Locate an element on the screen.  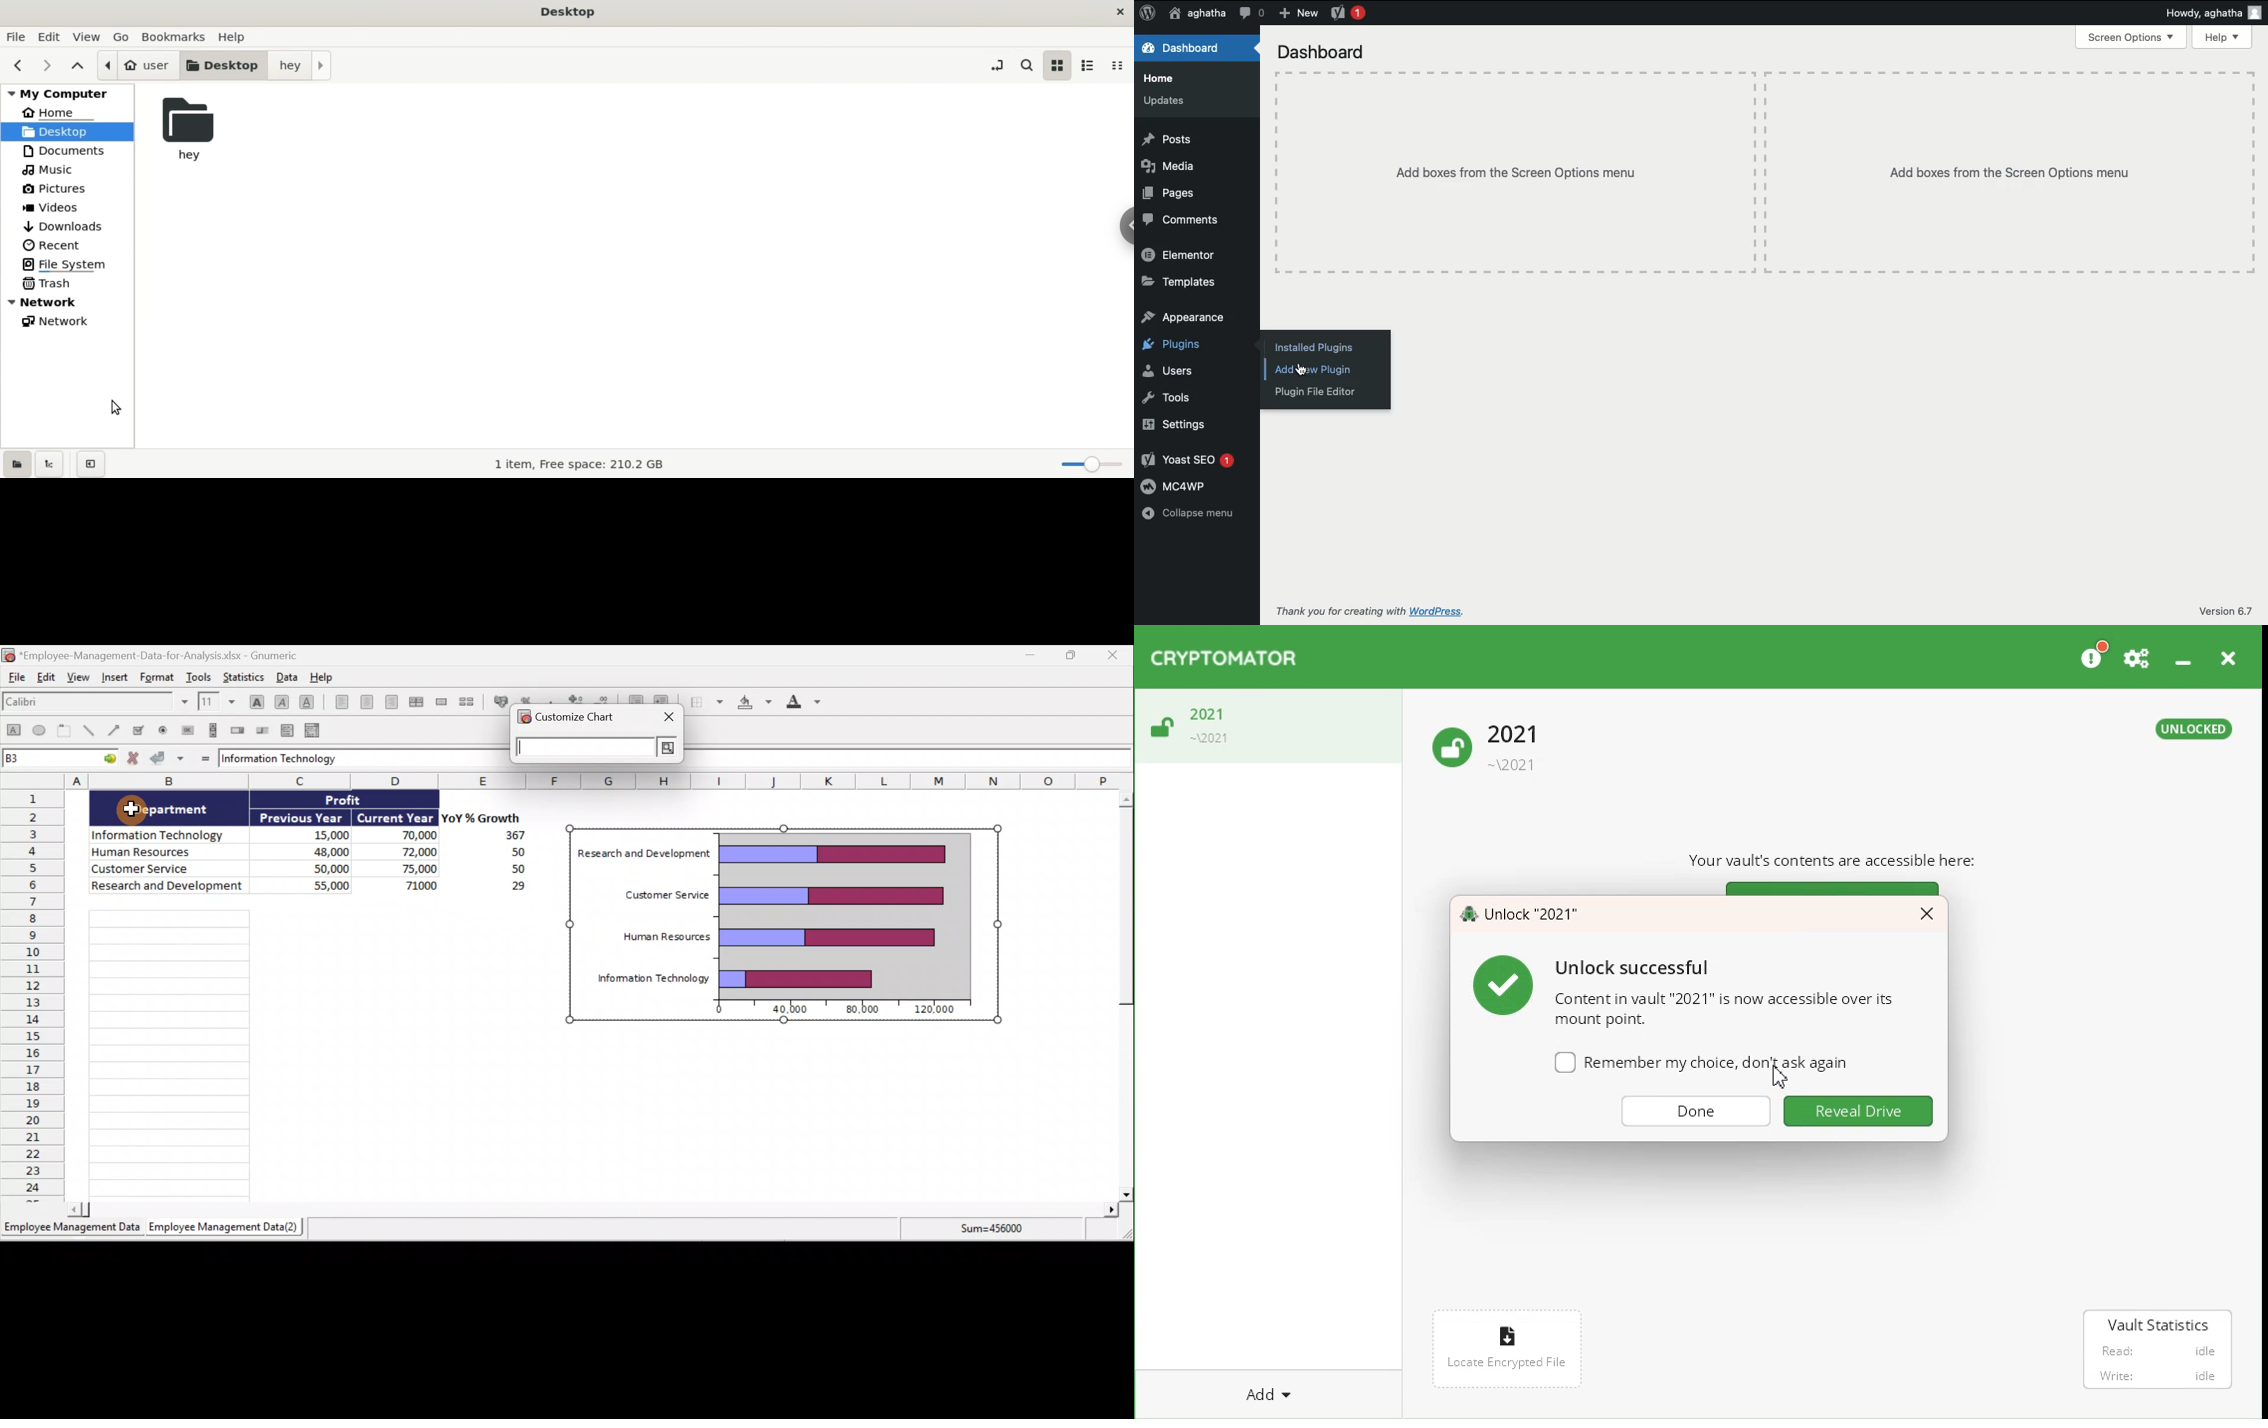
Create a scrollbar is located at coordinates (214, 730).